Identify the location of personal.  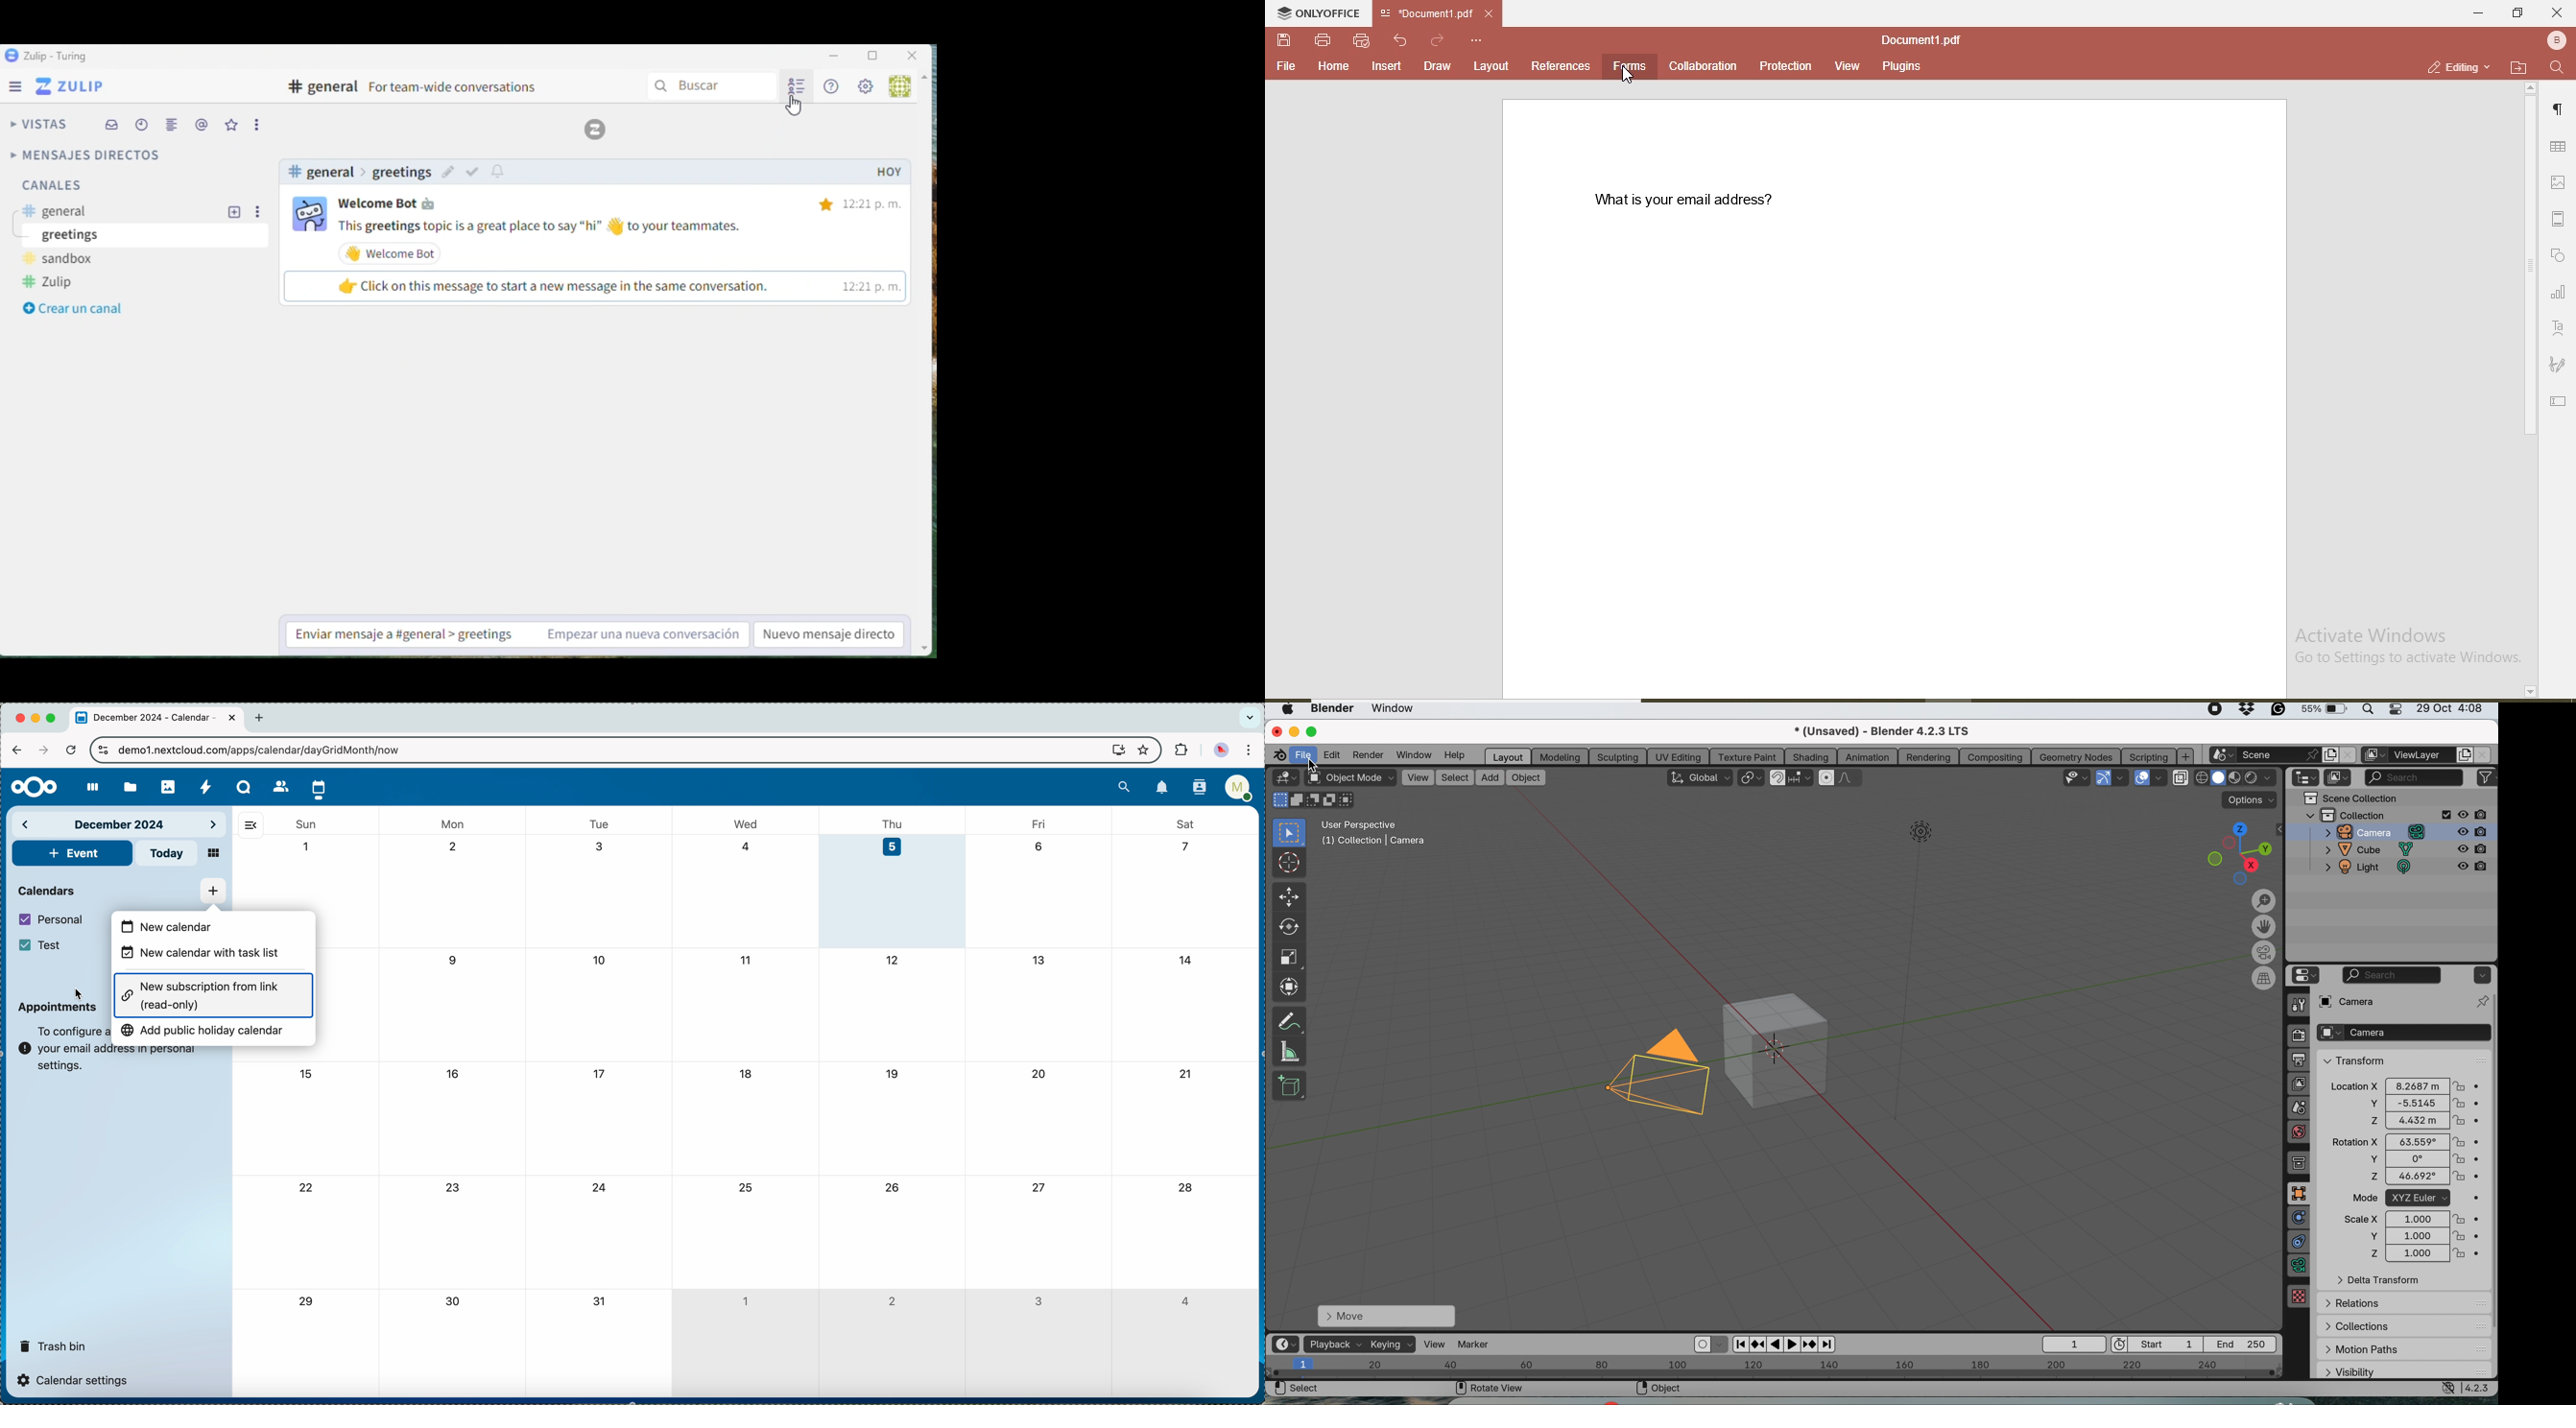
(53, 919).